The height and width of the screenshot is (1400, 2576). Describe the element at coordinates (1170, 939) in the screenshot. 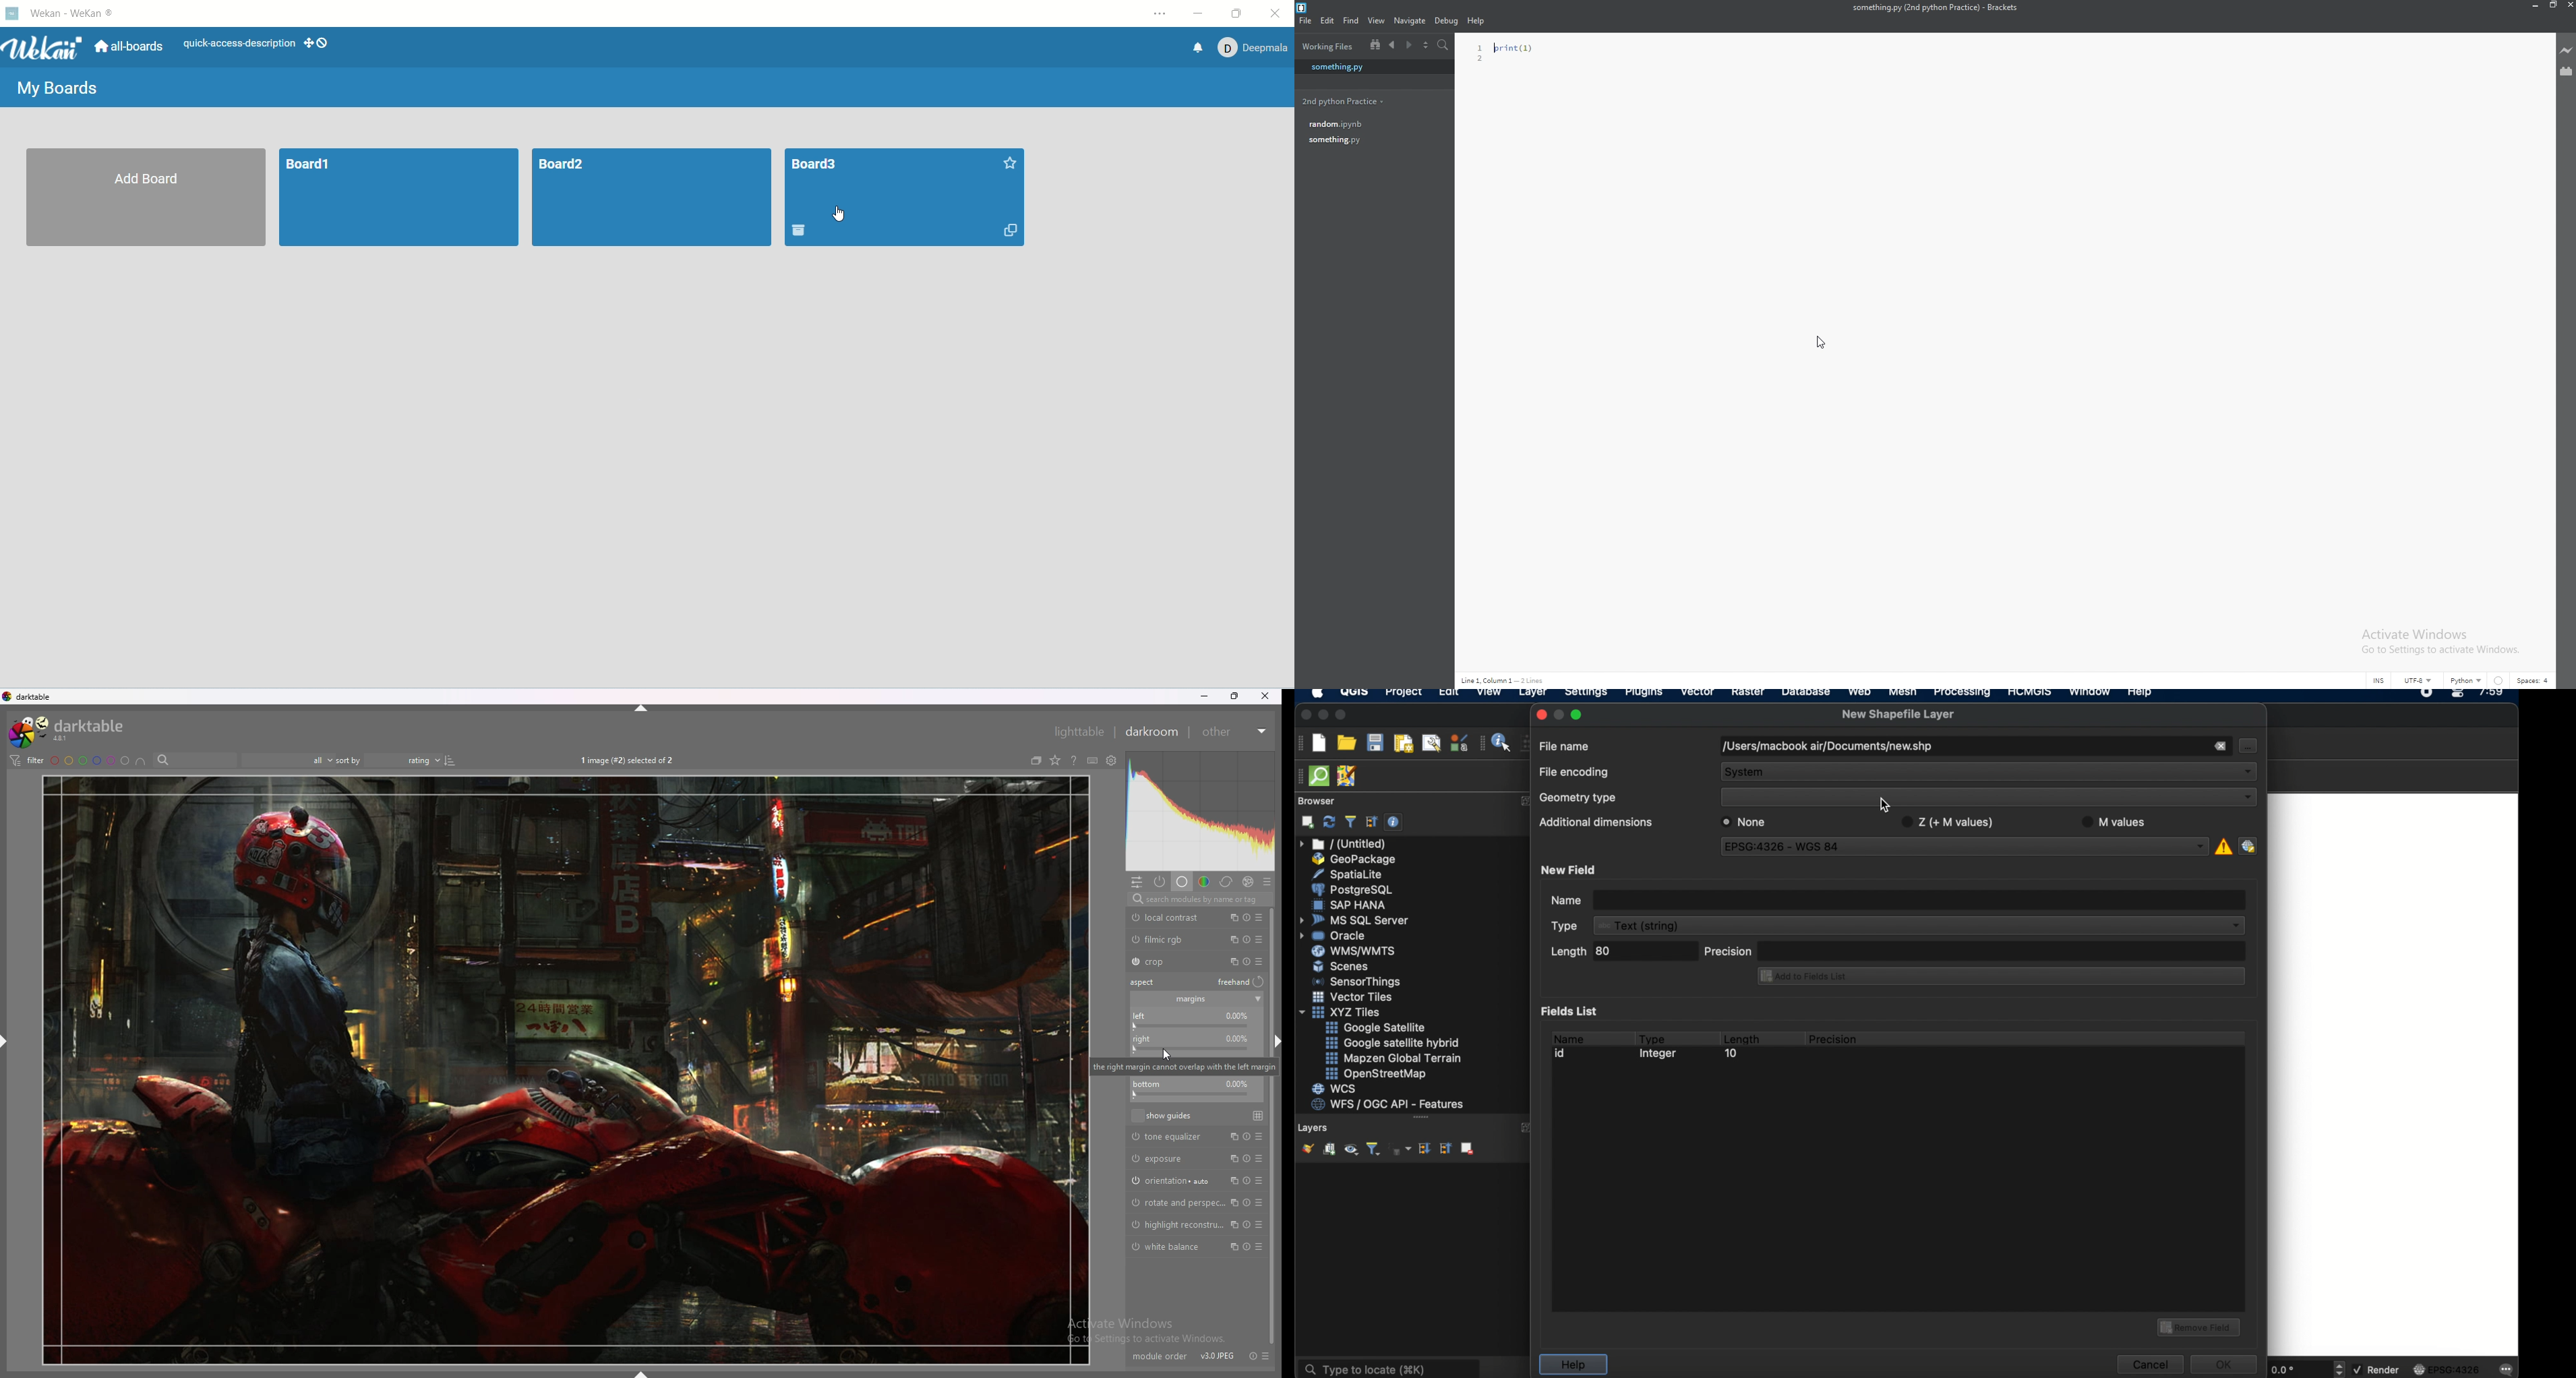

I see `filmic rgb` at that location.